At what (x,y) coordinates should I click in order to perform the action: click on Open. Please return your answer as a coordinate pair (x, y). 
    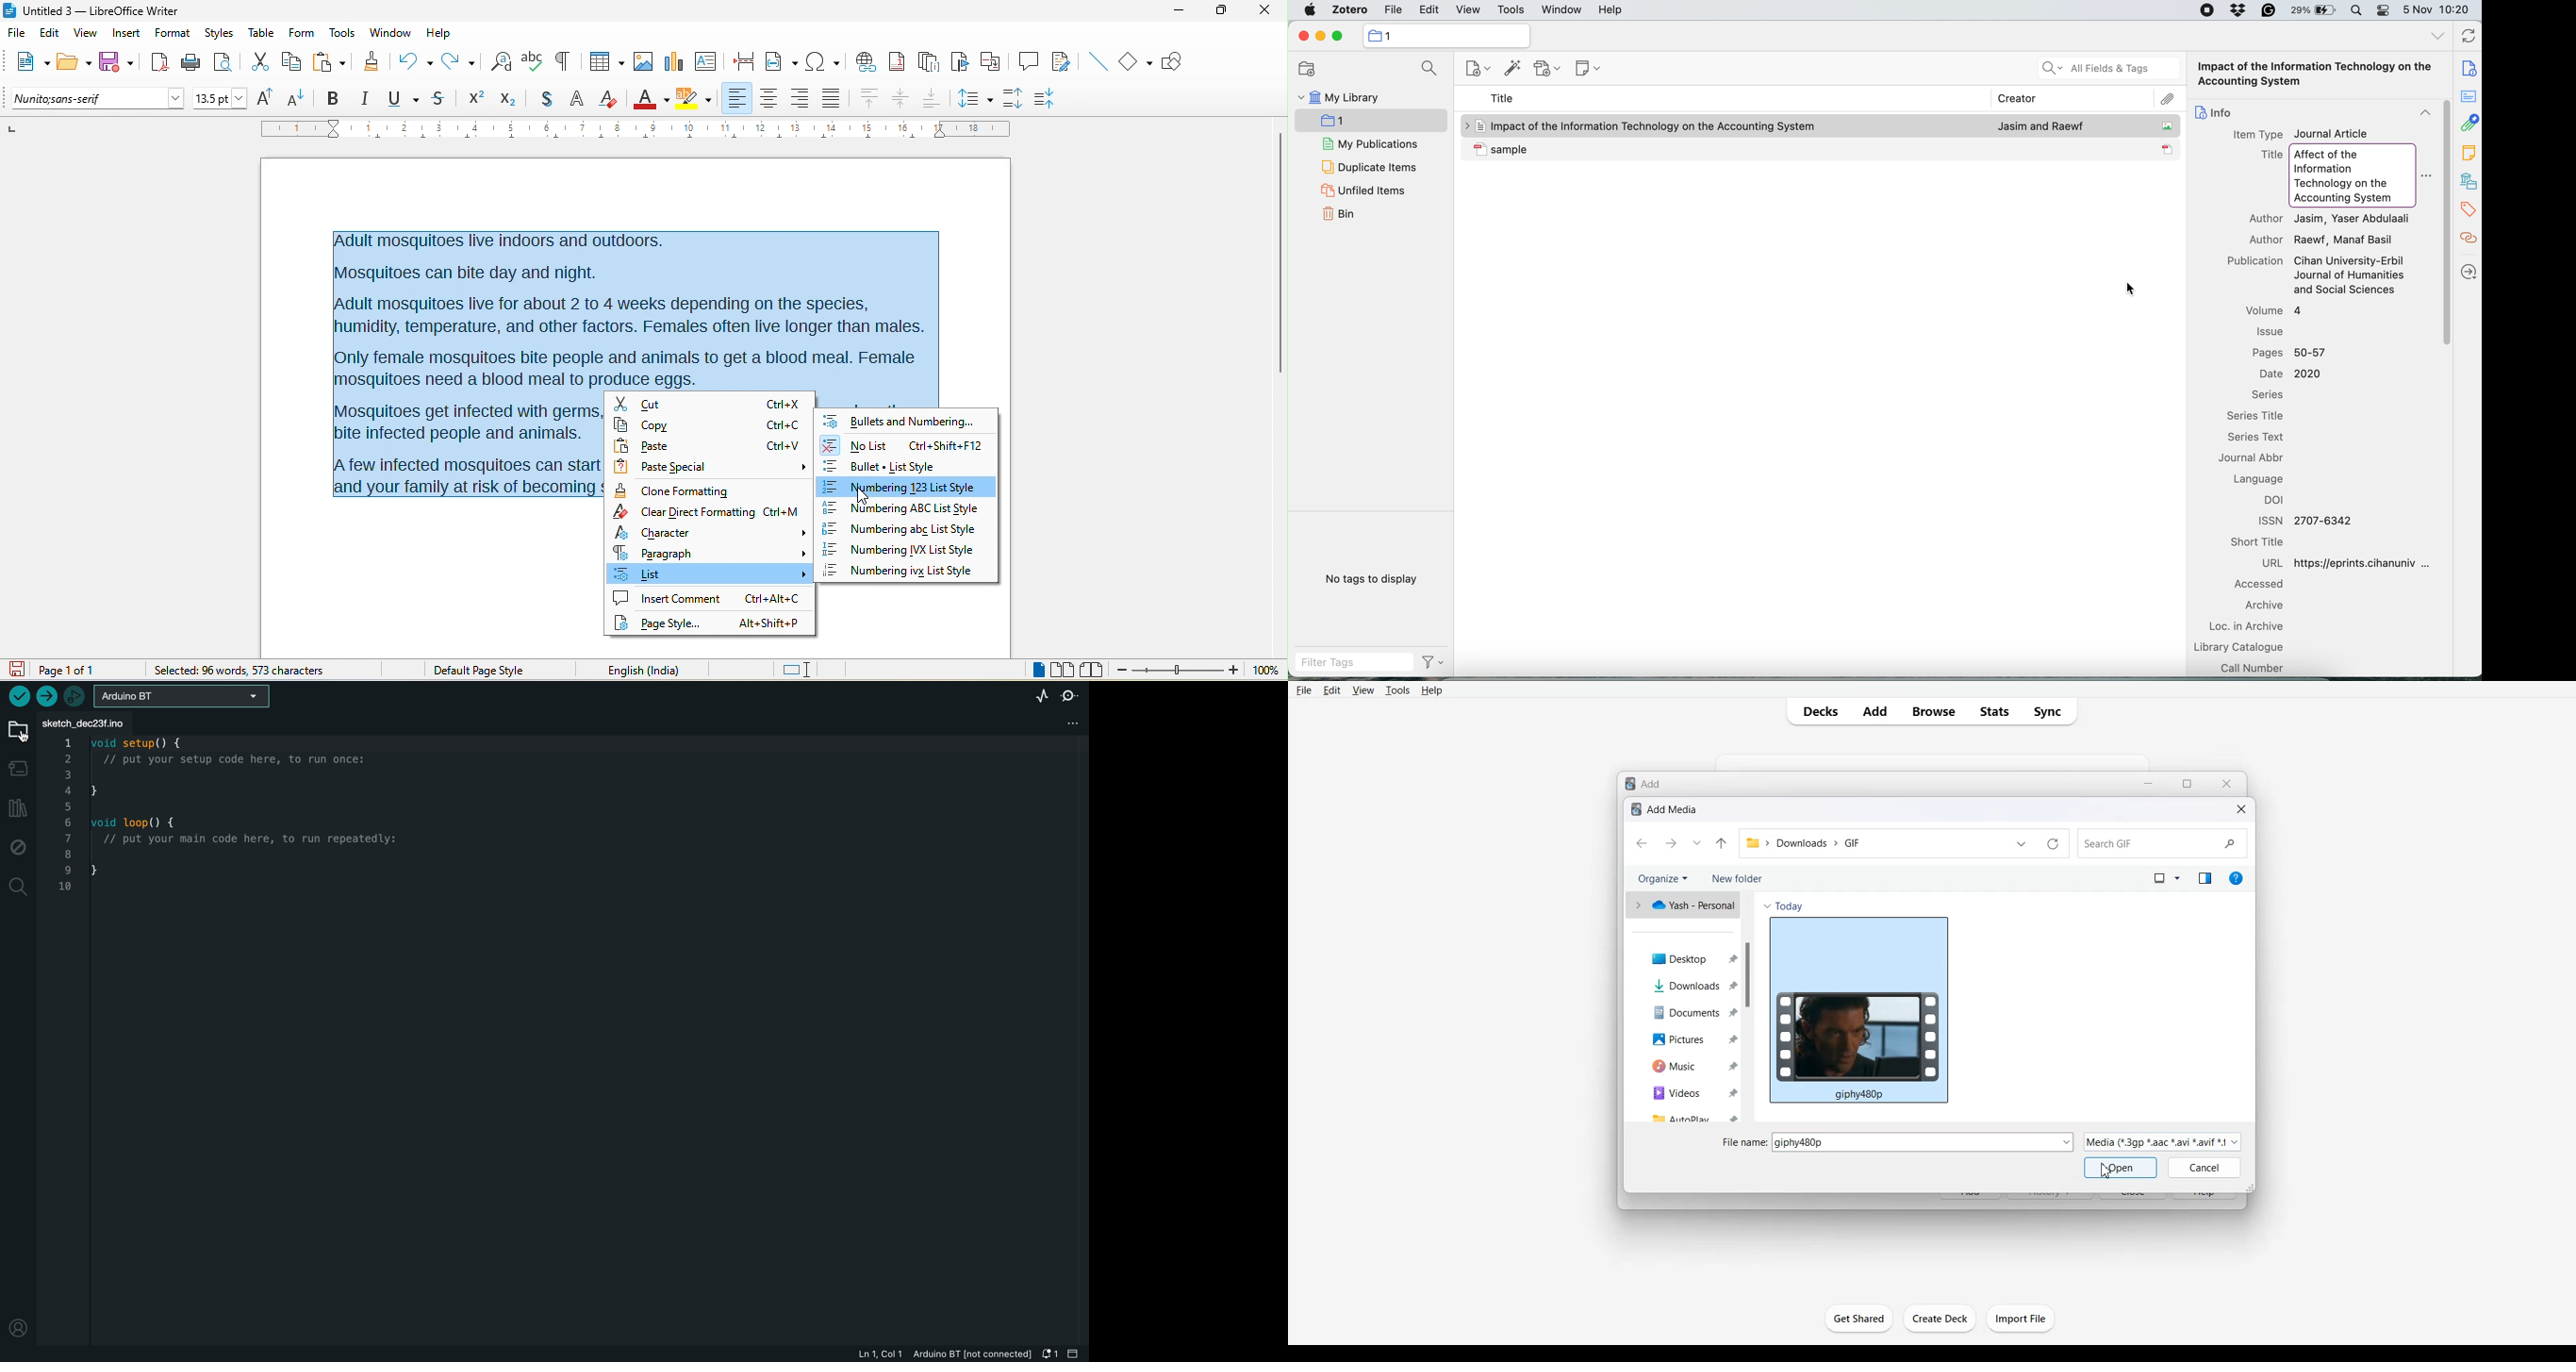
    Looking at the image, I should click on (2120, 1168).